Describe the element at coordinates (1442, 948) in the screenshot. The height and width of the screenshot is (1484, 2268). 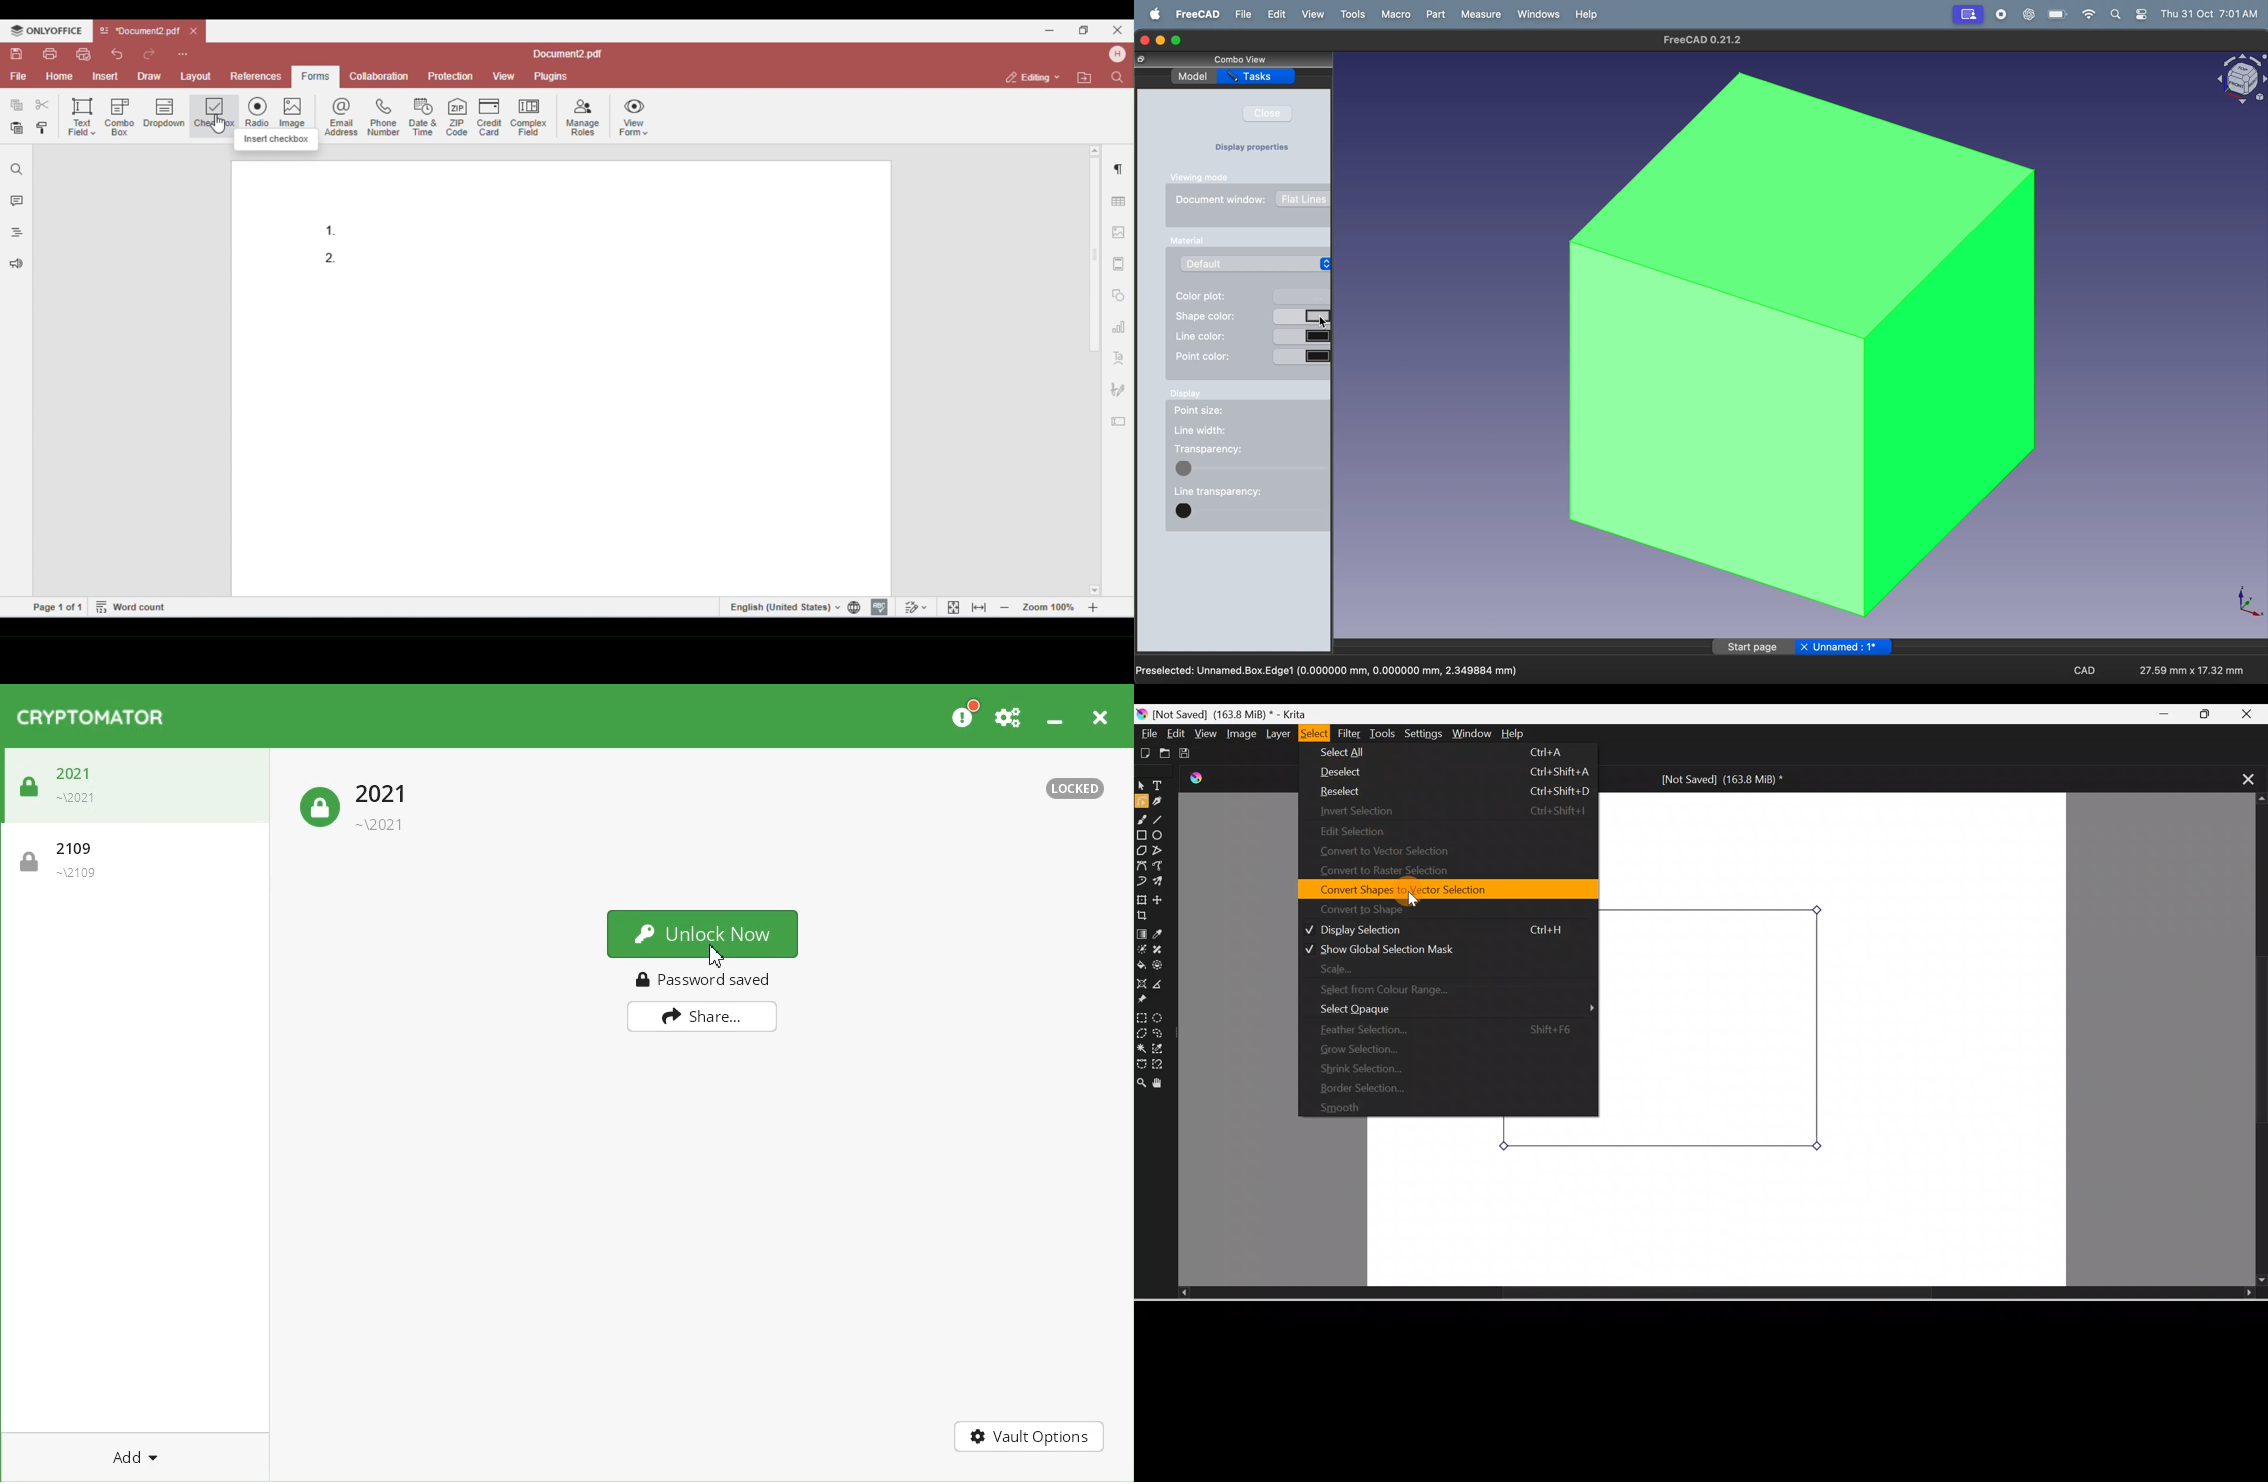
I see `Show global selection mask` at that location.